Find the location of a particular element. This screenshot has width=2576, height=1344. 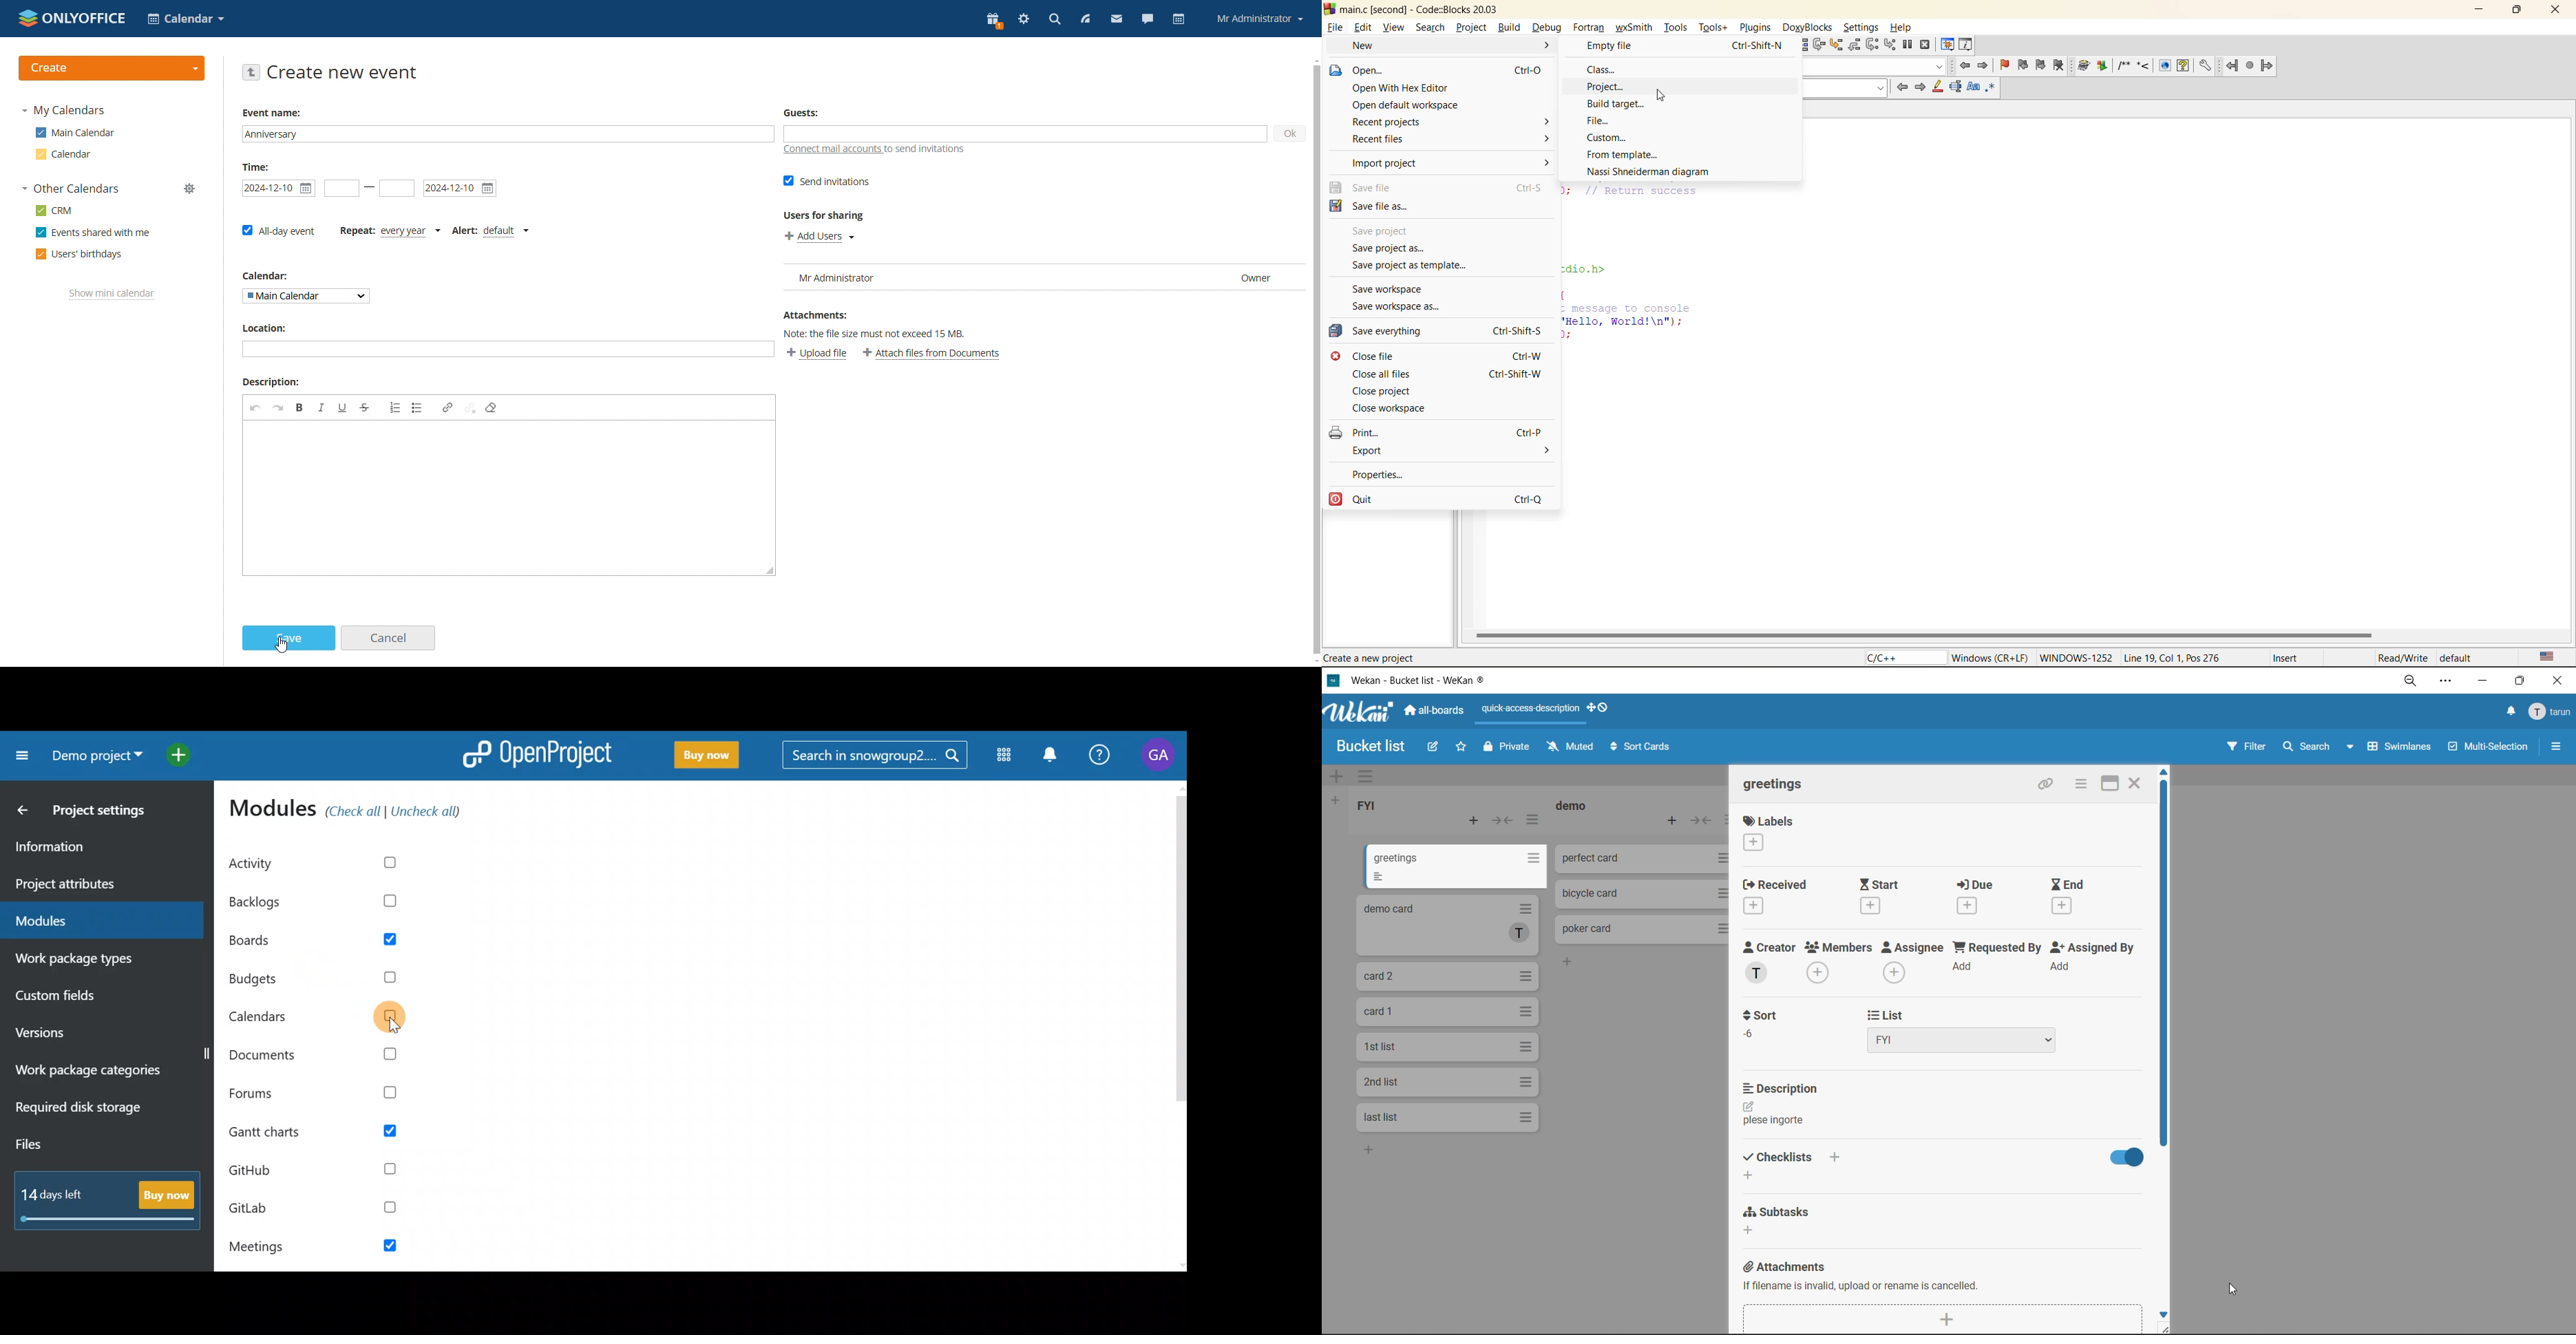

Ctrl-Shift-W is located at coordinates (1518, 374).